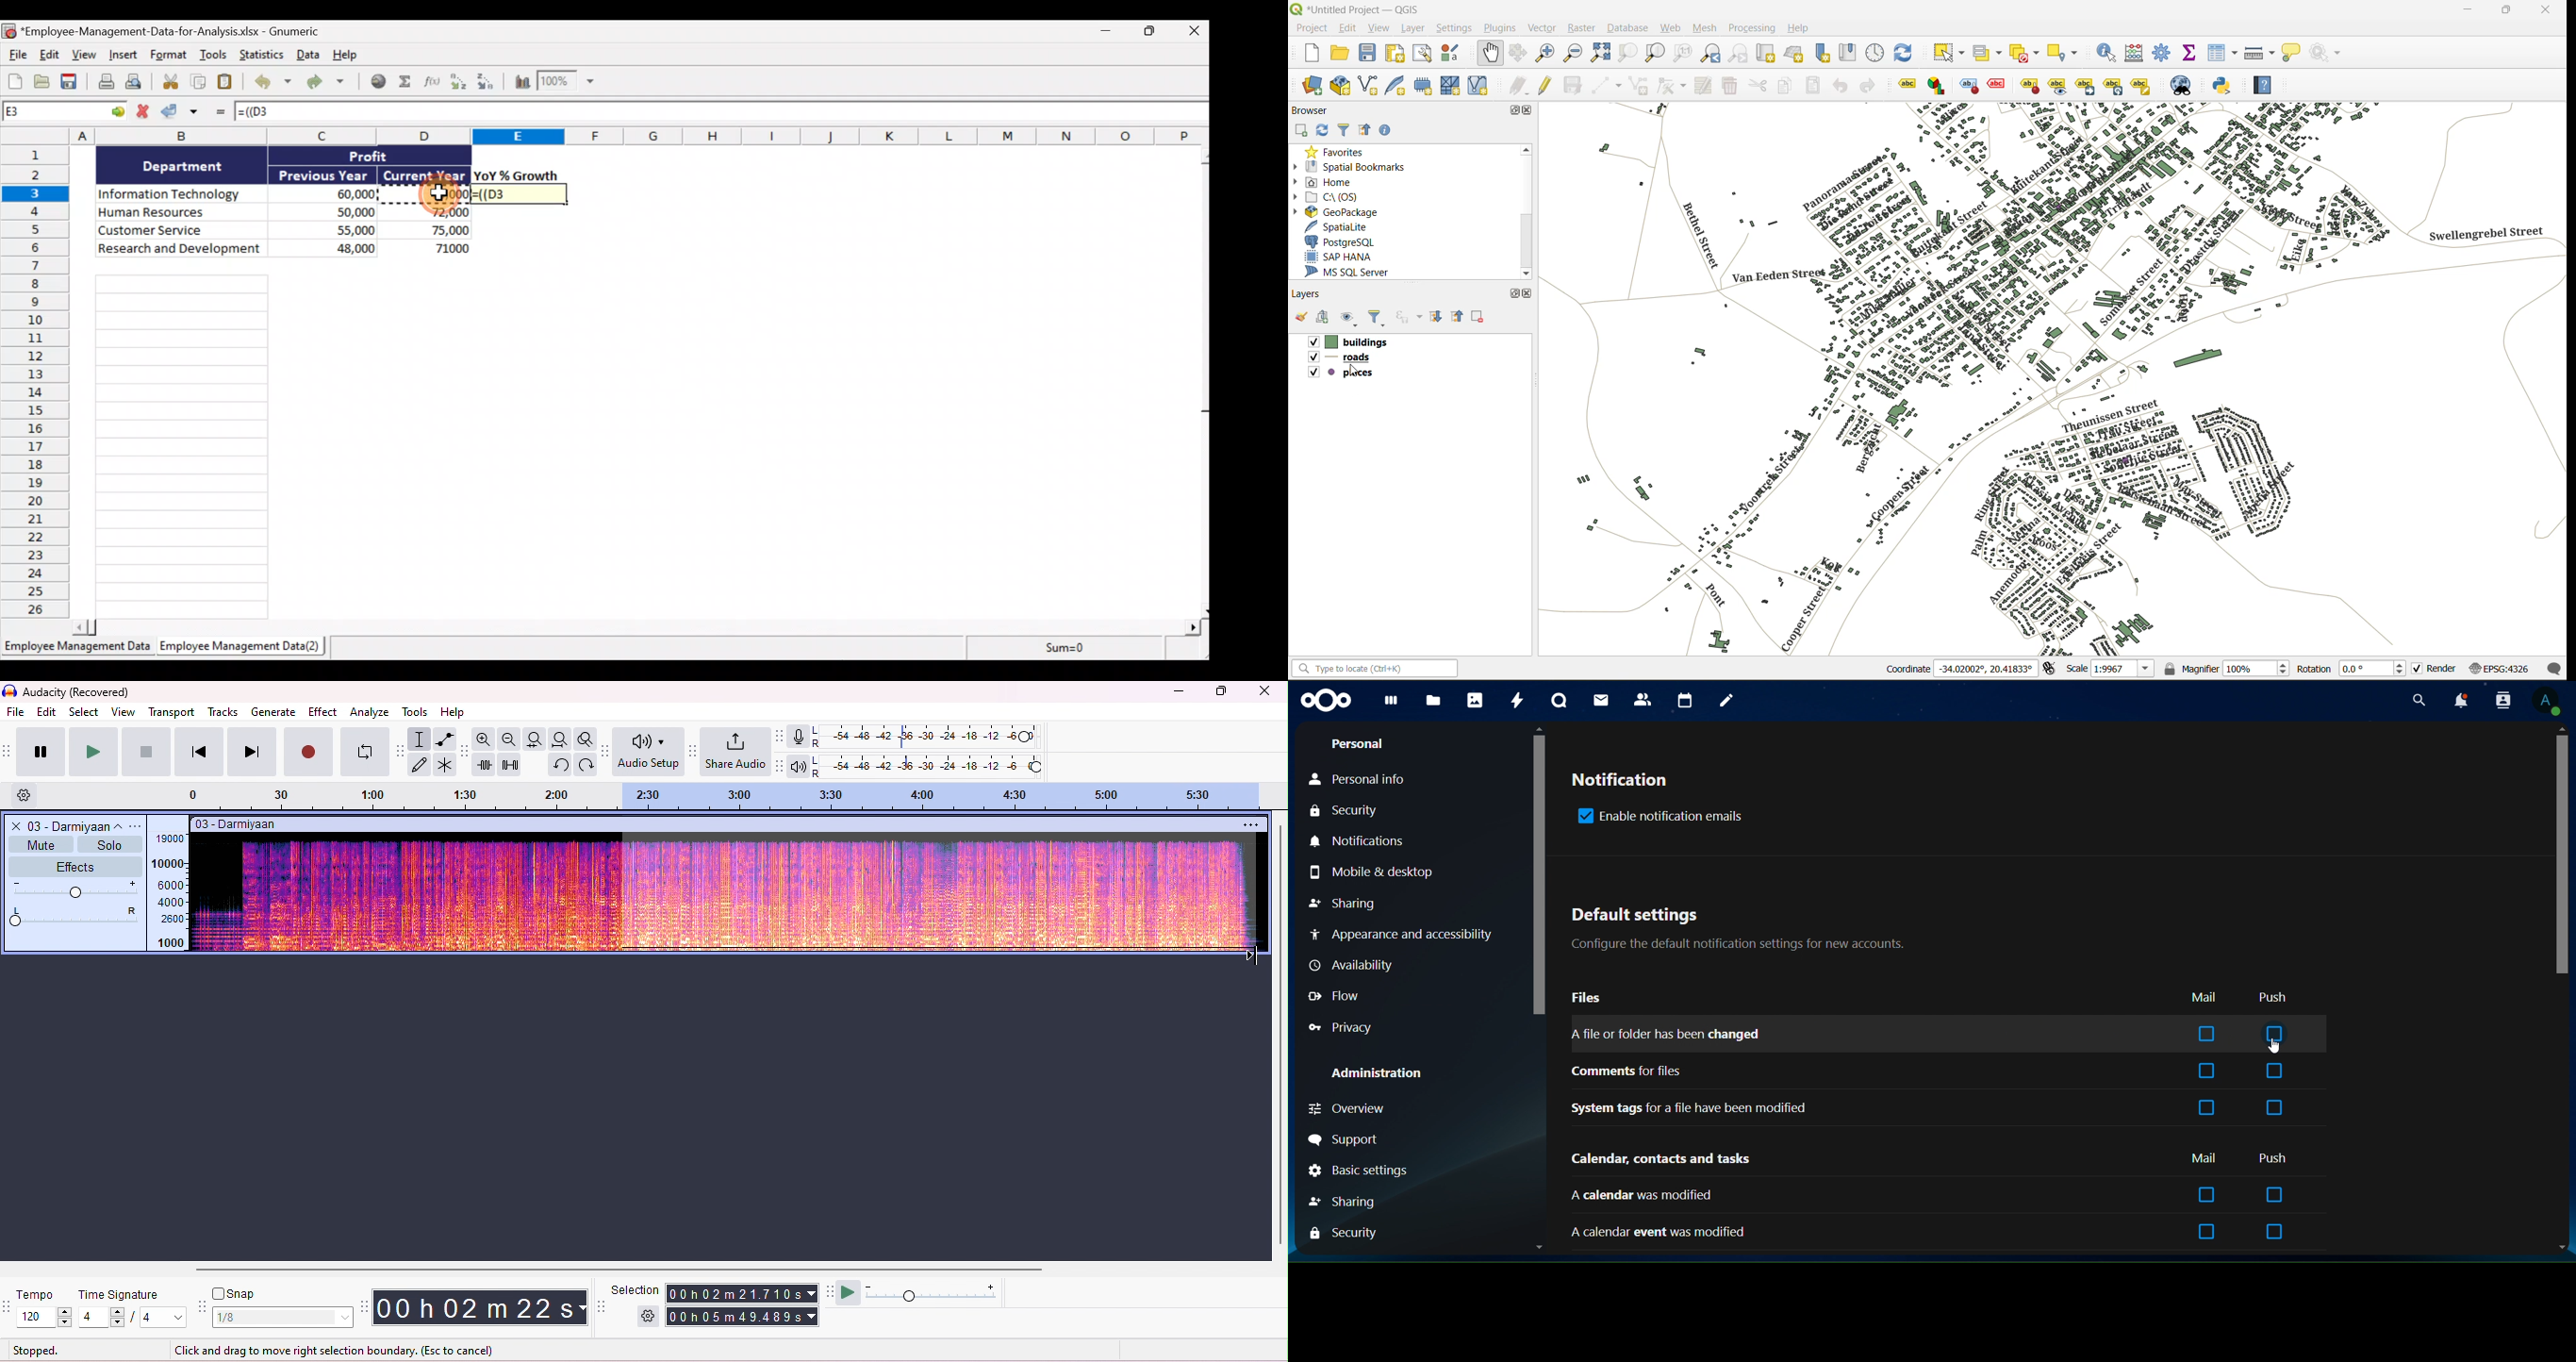 This screenshot has width=2576, height=1372. Describe the element at coordinates (1878, 55) in the screenshot. I see `control panel` at that location.